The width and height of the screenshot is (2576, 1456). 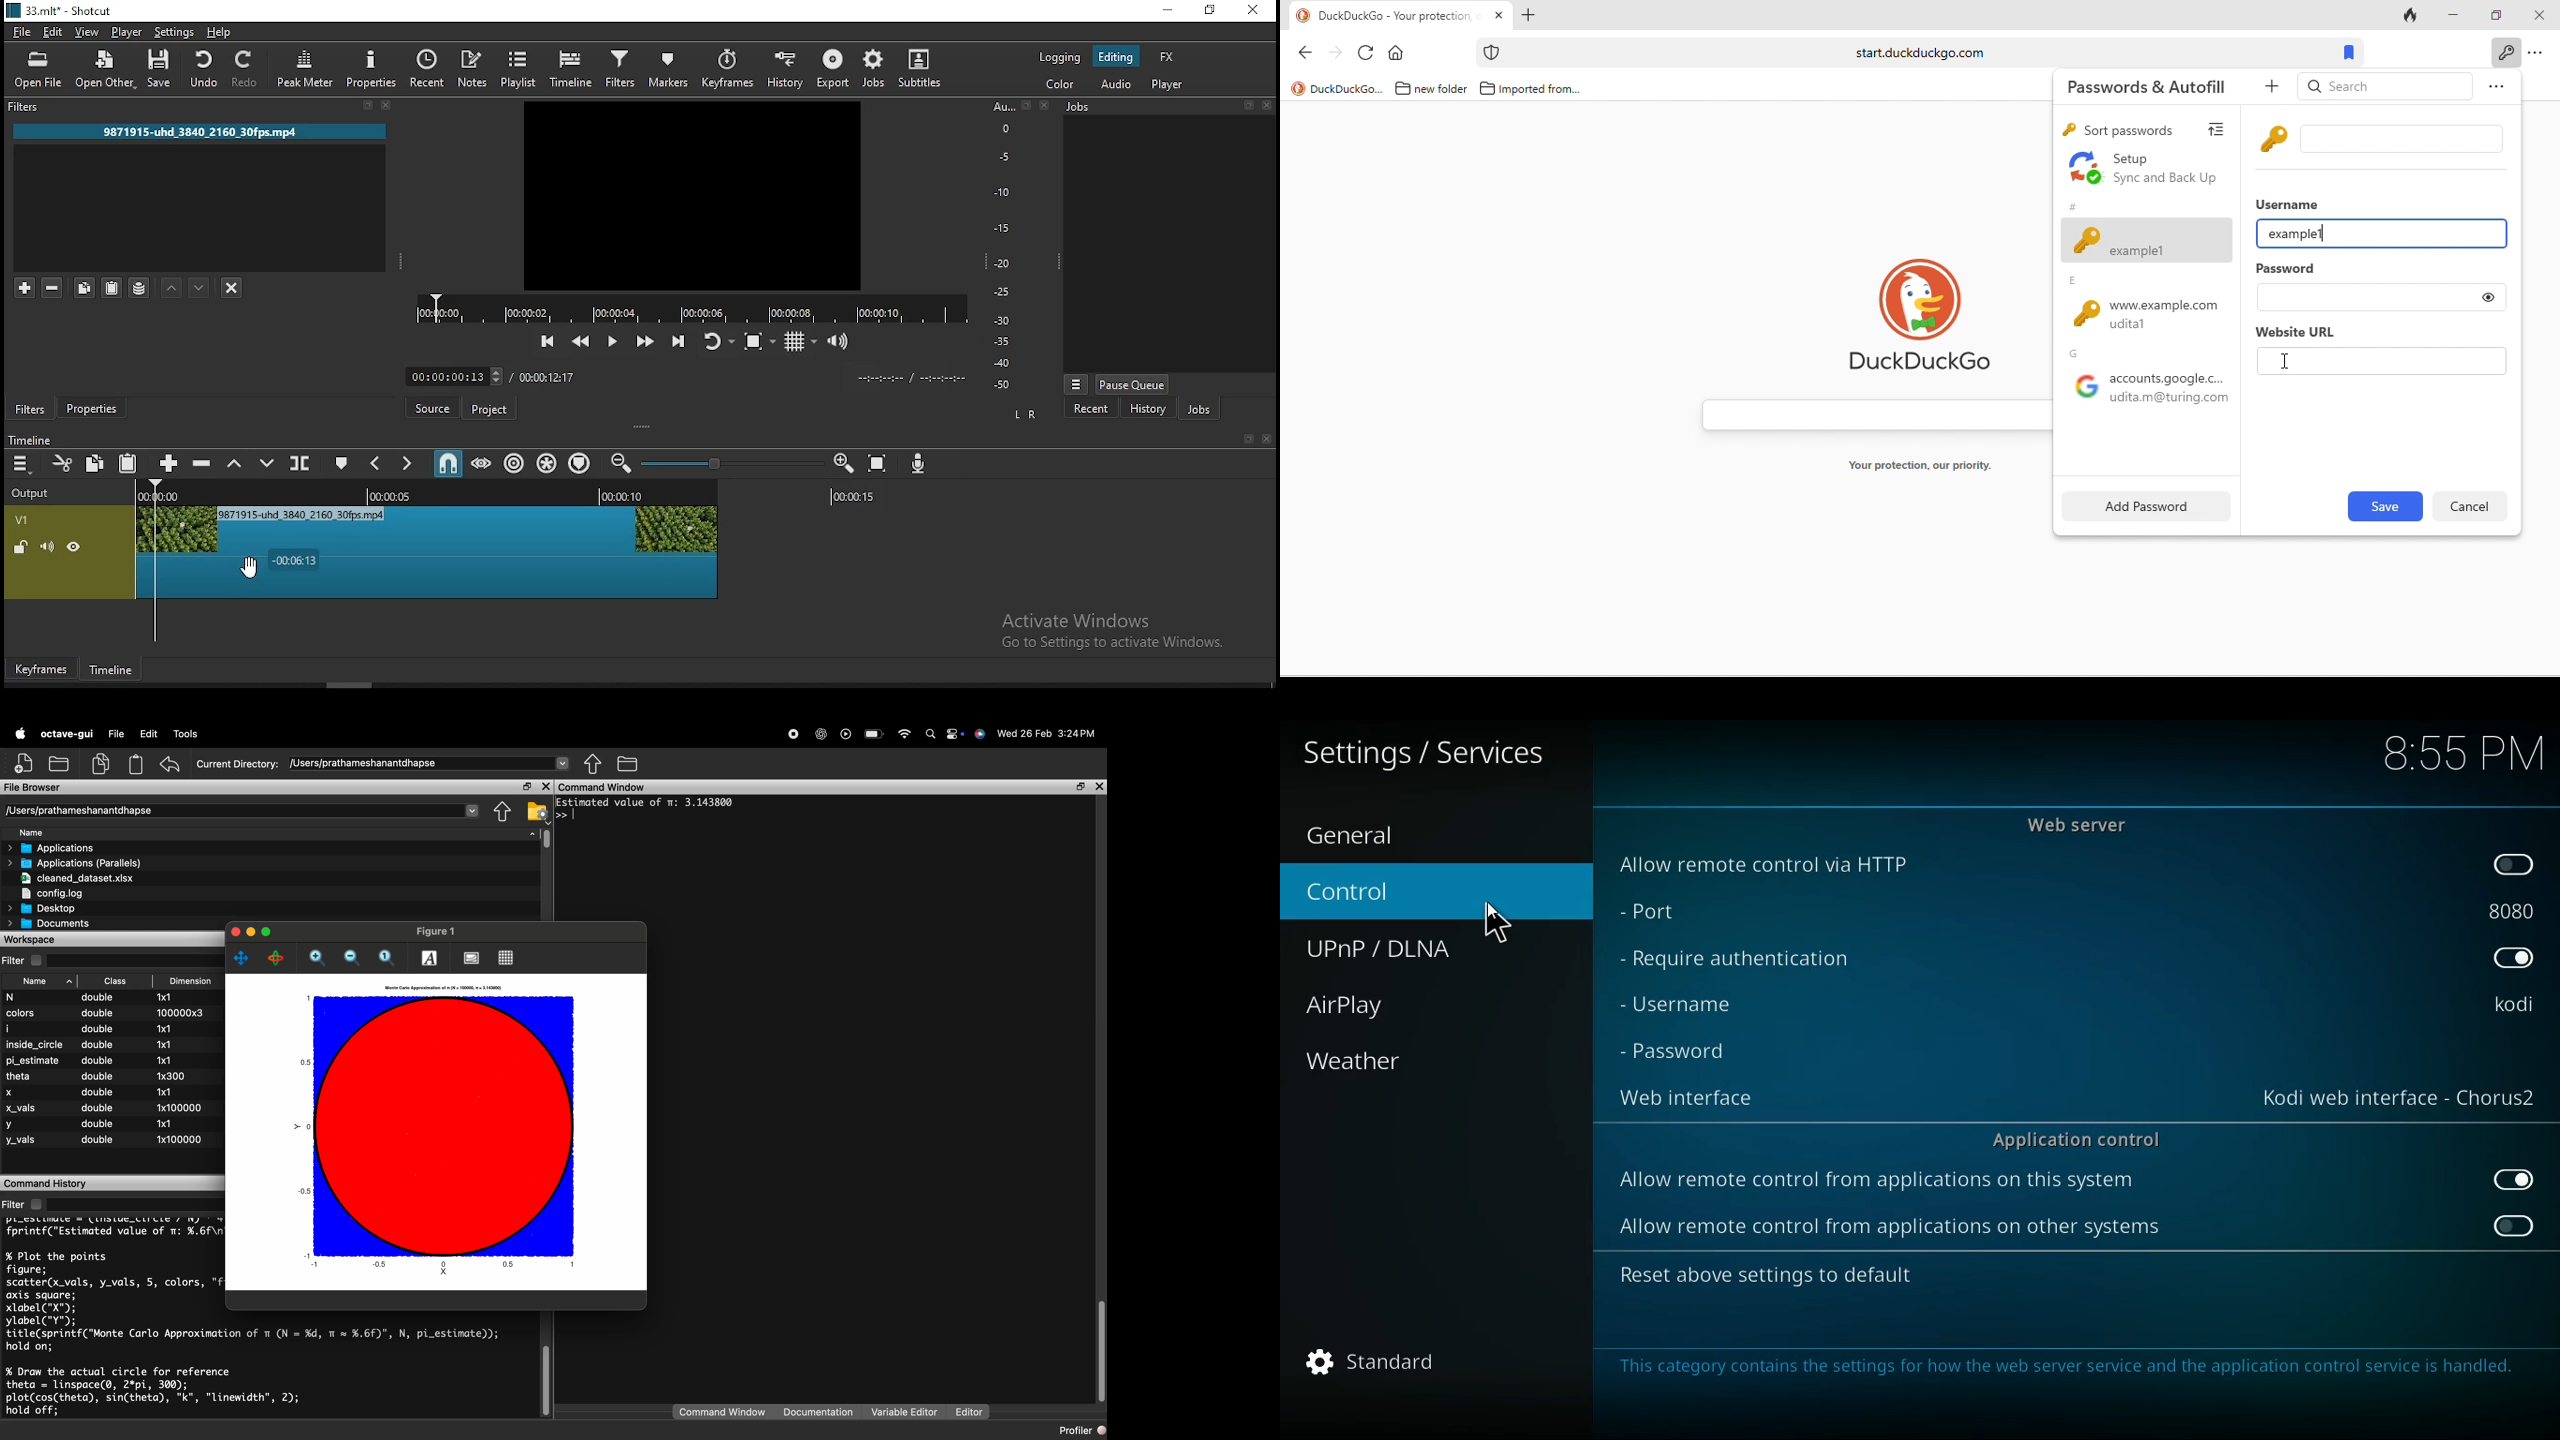 I want to click on toggle zoom, so click(x=759, y=340).